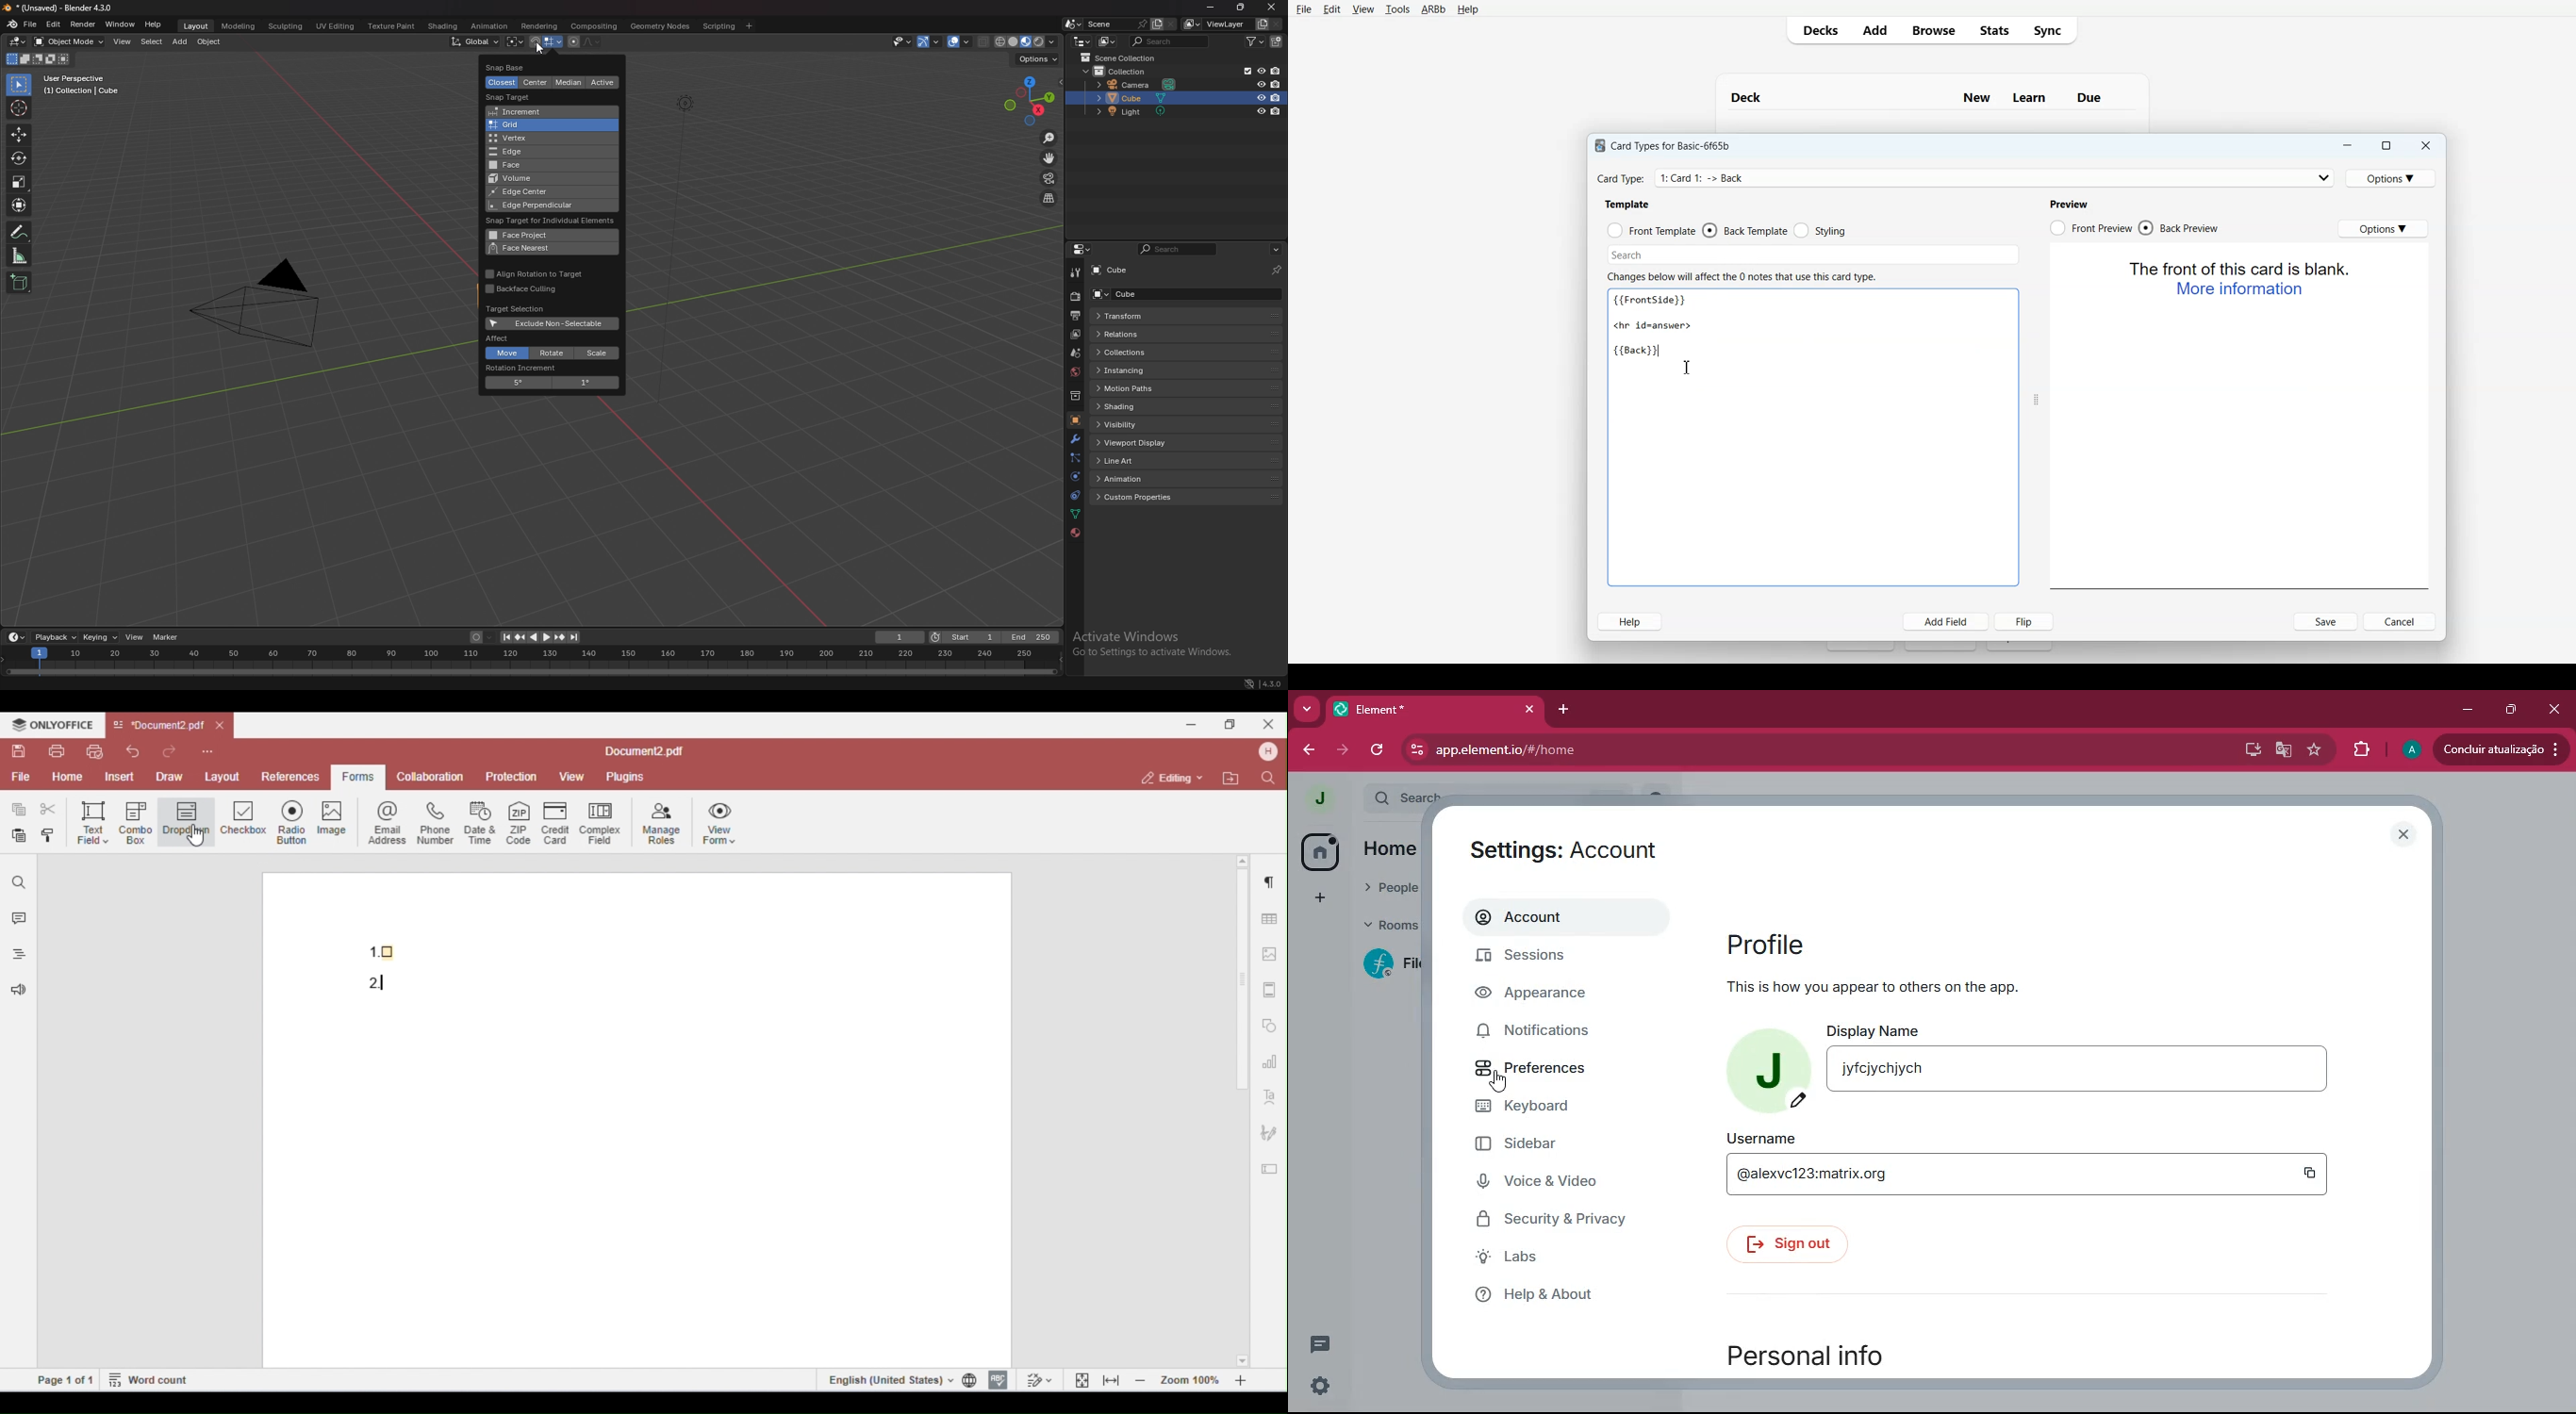 This screenshot has width=2576, height=1428. Describe the element at coordinates (587, 383) in the screenshot. I see `1 degree` at that location.